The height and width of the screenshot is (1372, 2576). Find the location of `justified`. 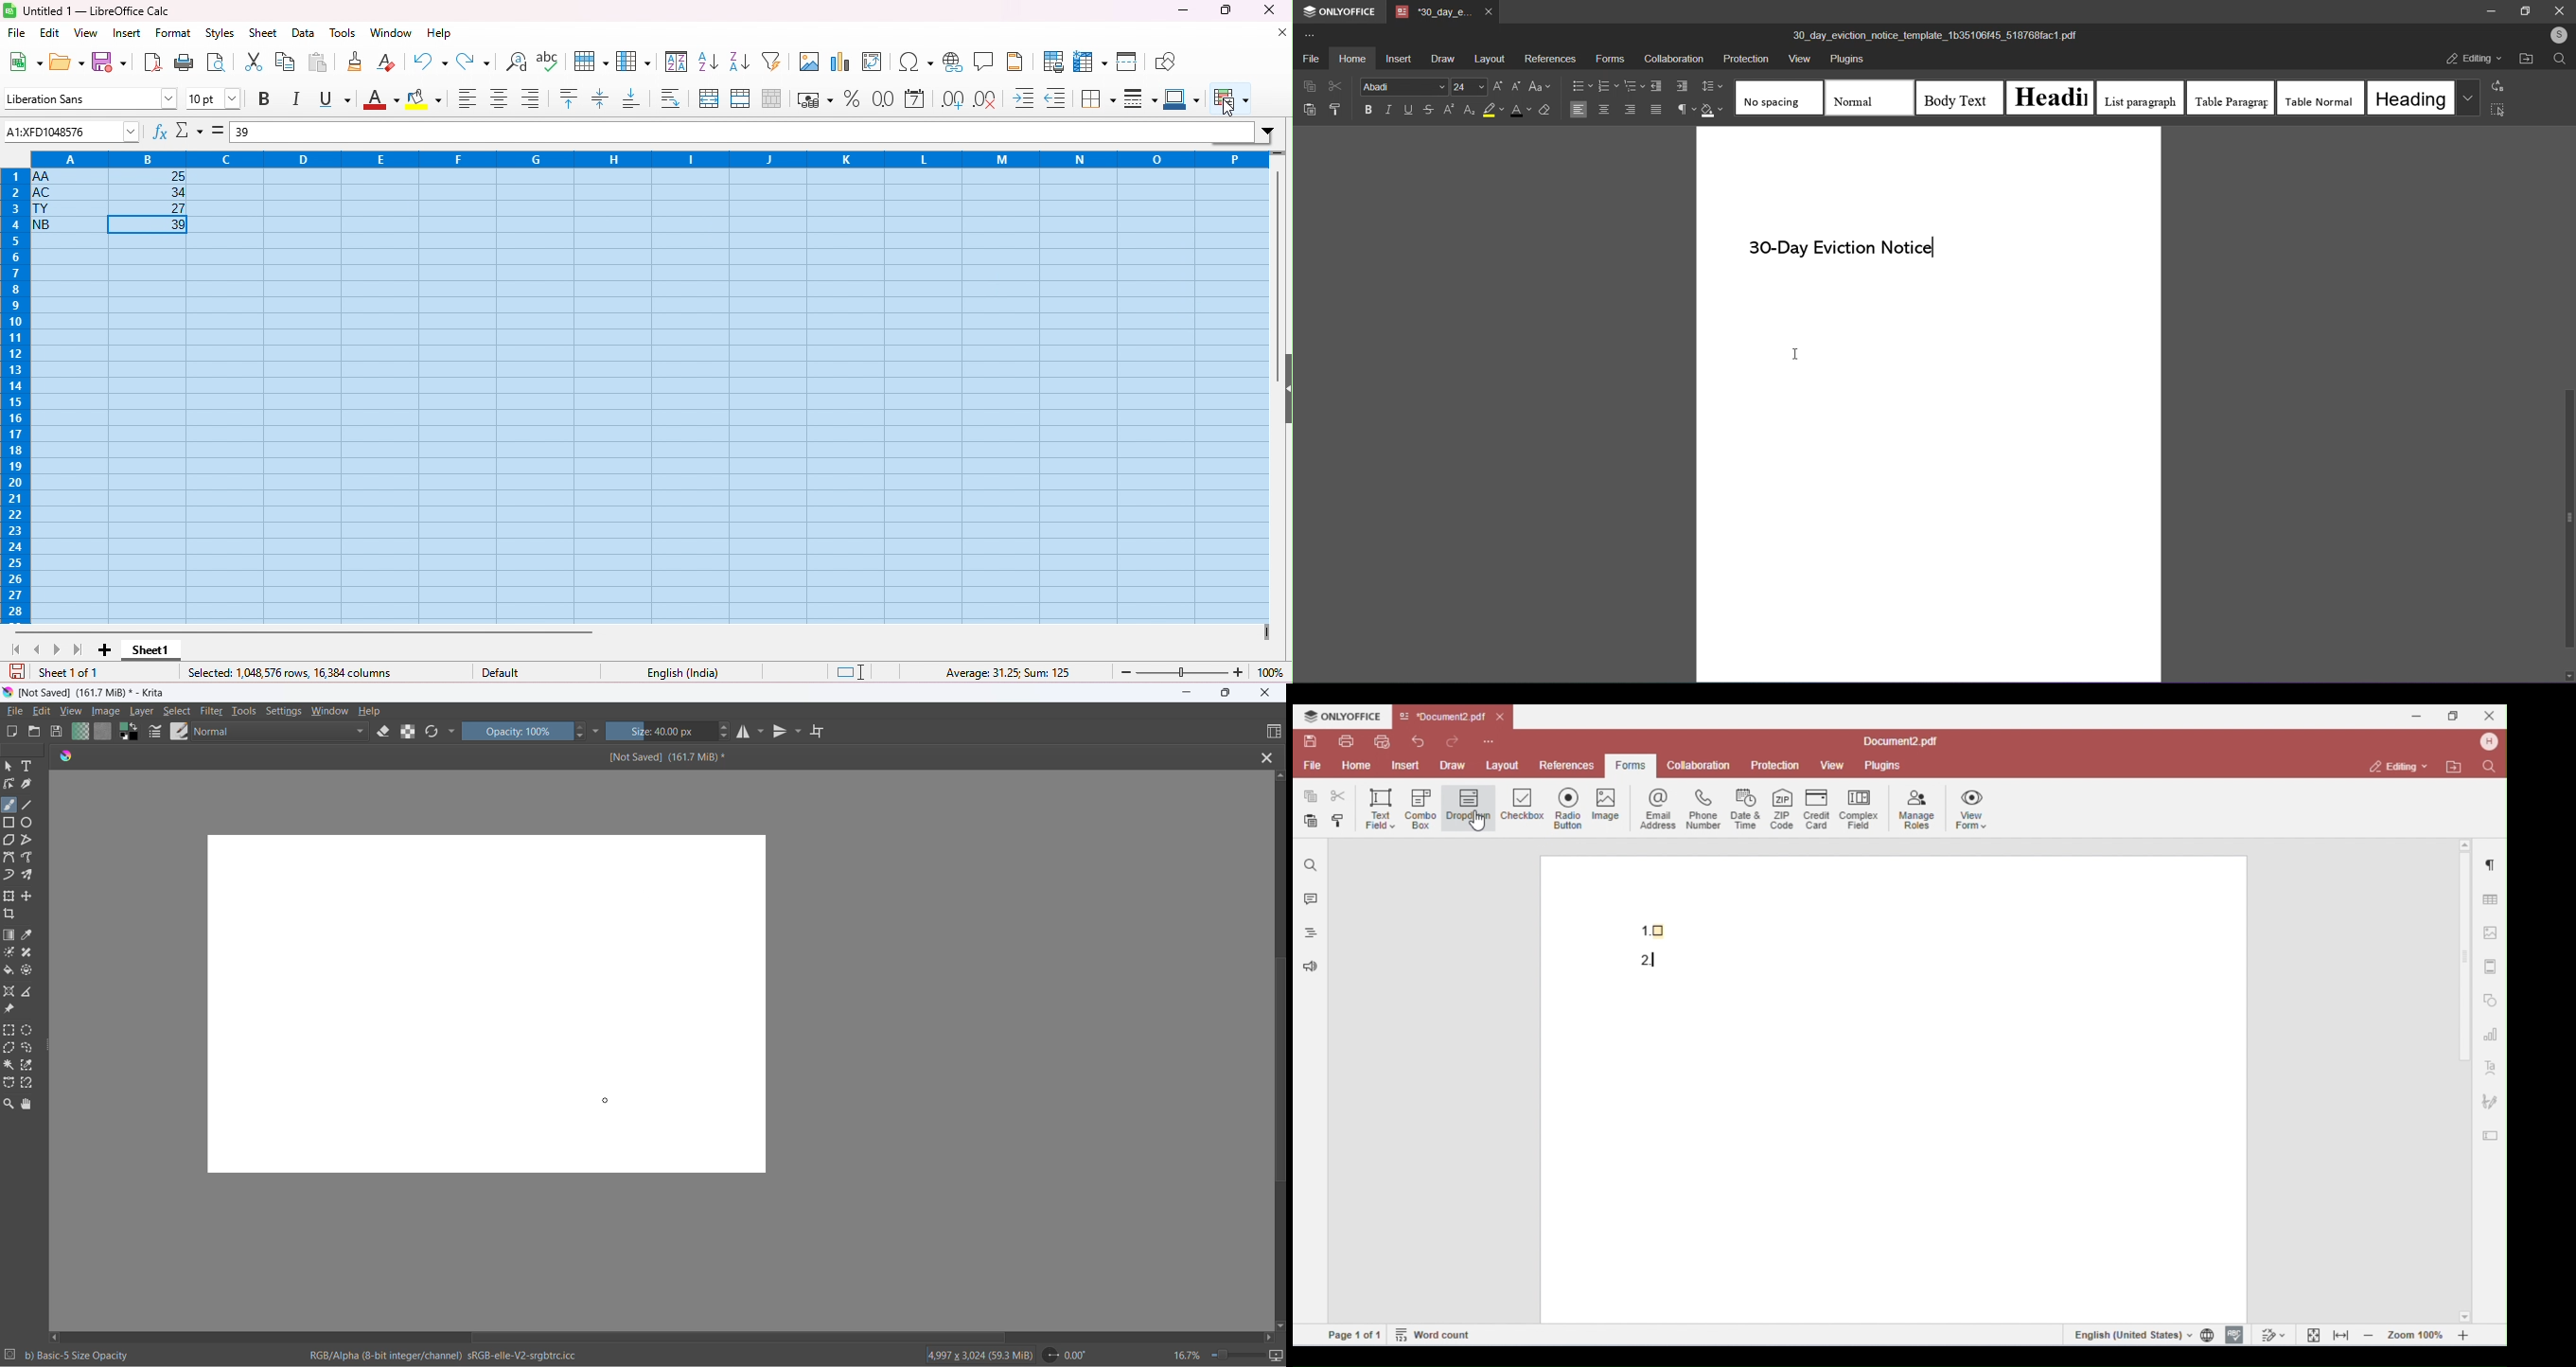

justified is located at coordinates (1656, 109).